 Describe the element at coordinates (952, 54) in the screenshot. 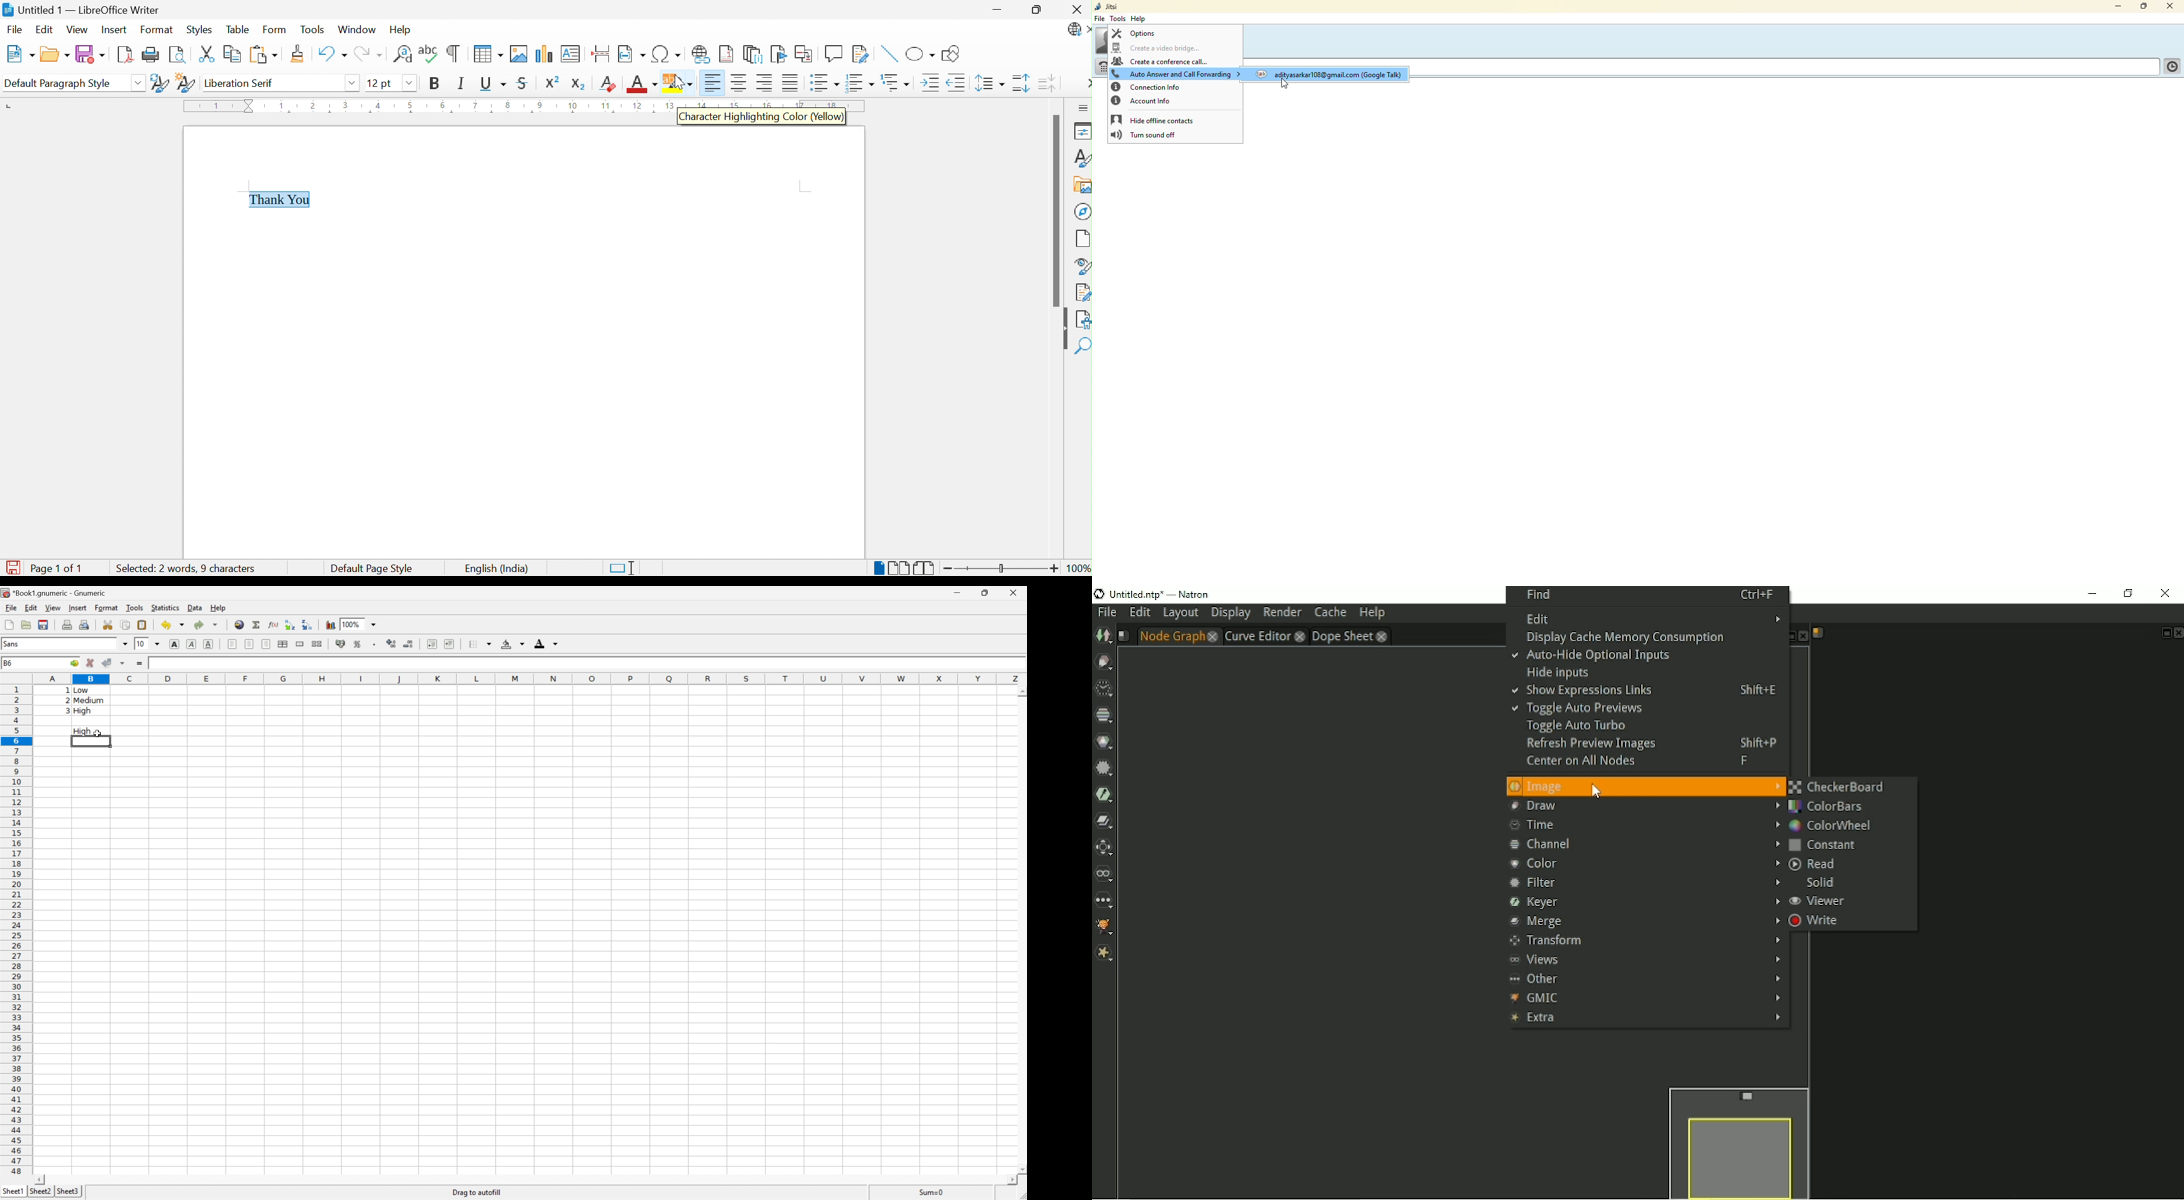

I see `Show Draw Functions` at that location.